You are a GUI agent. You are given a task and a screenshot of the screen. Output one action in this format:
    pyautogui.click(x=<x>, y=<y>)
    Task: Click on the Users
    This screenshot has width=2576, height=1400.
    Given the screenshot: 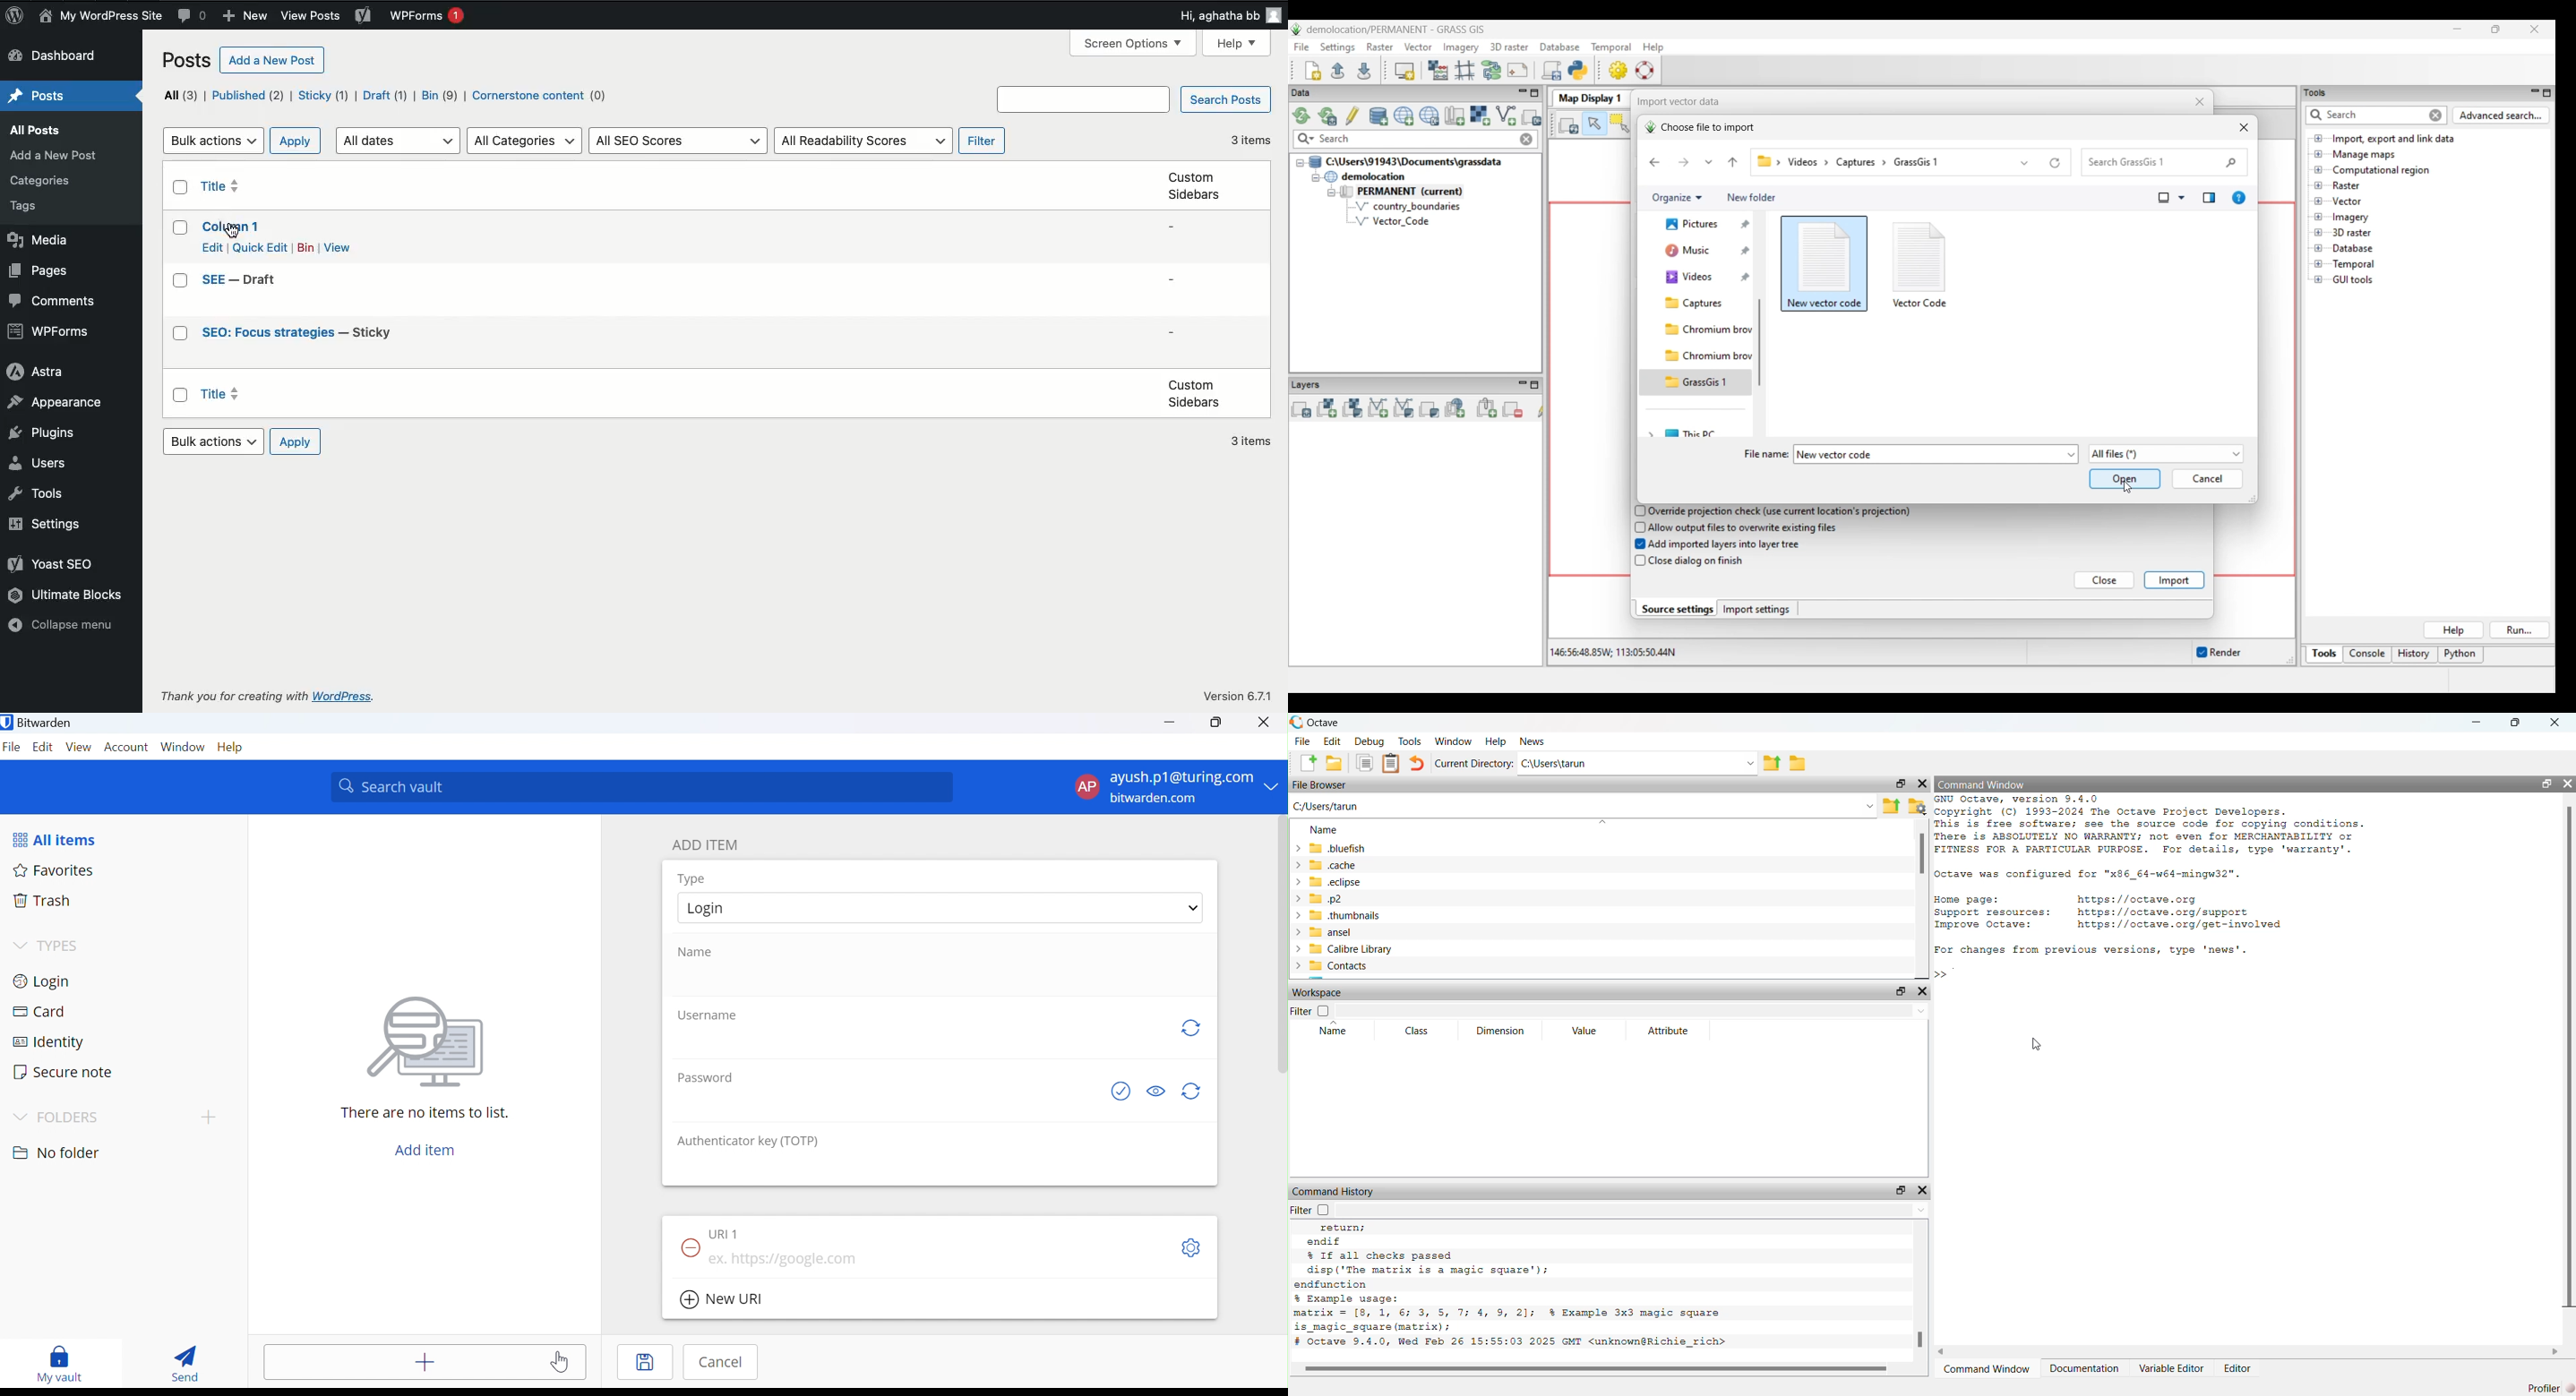 What is the action you would take?
    pyautogui.click(x=42, y=464)
    